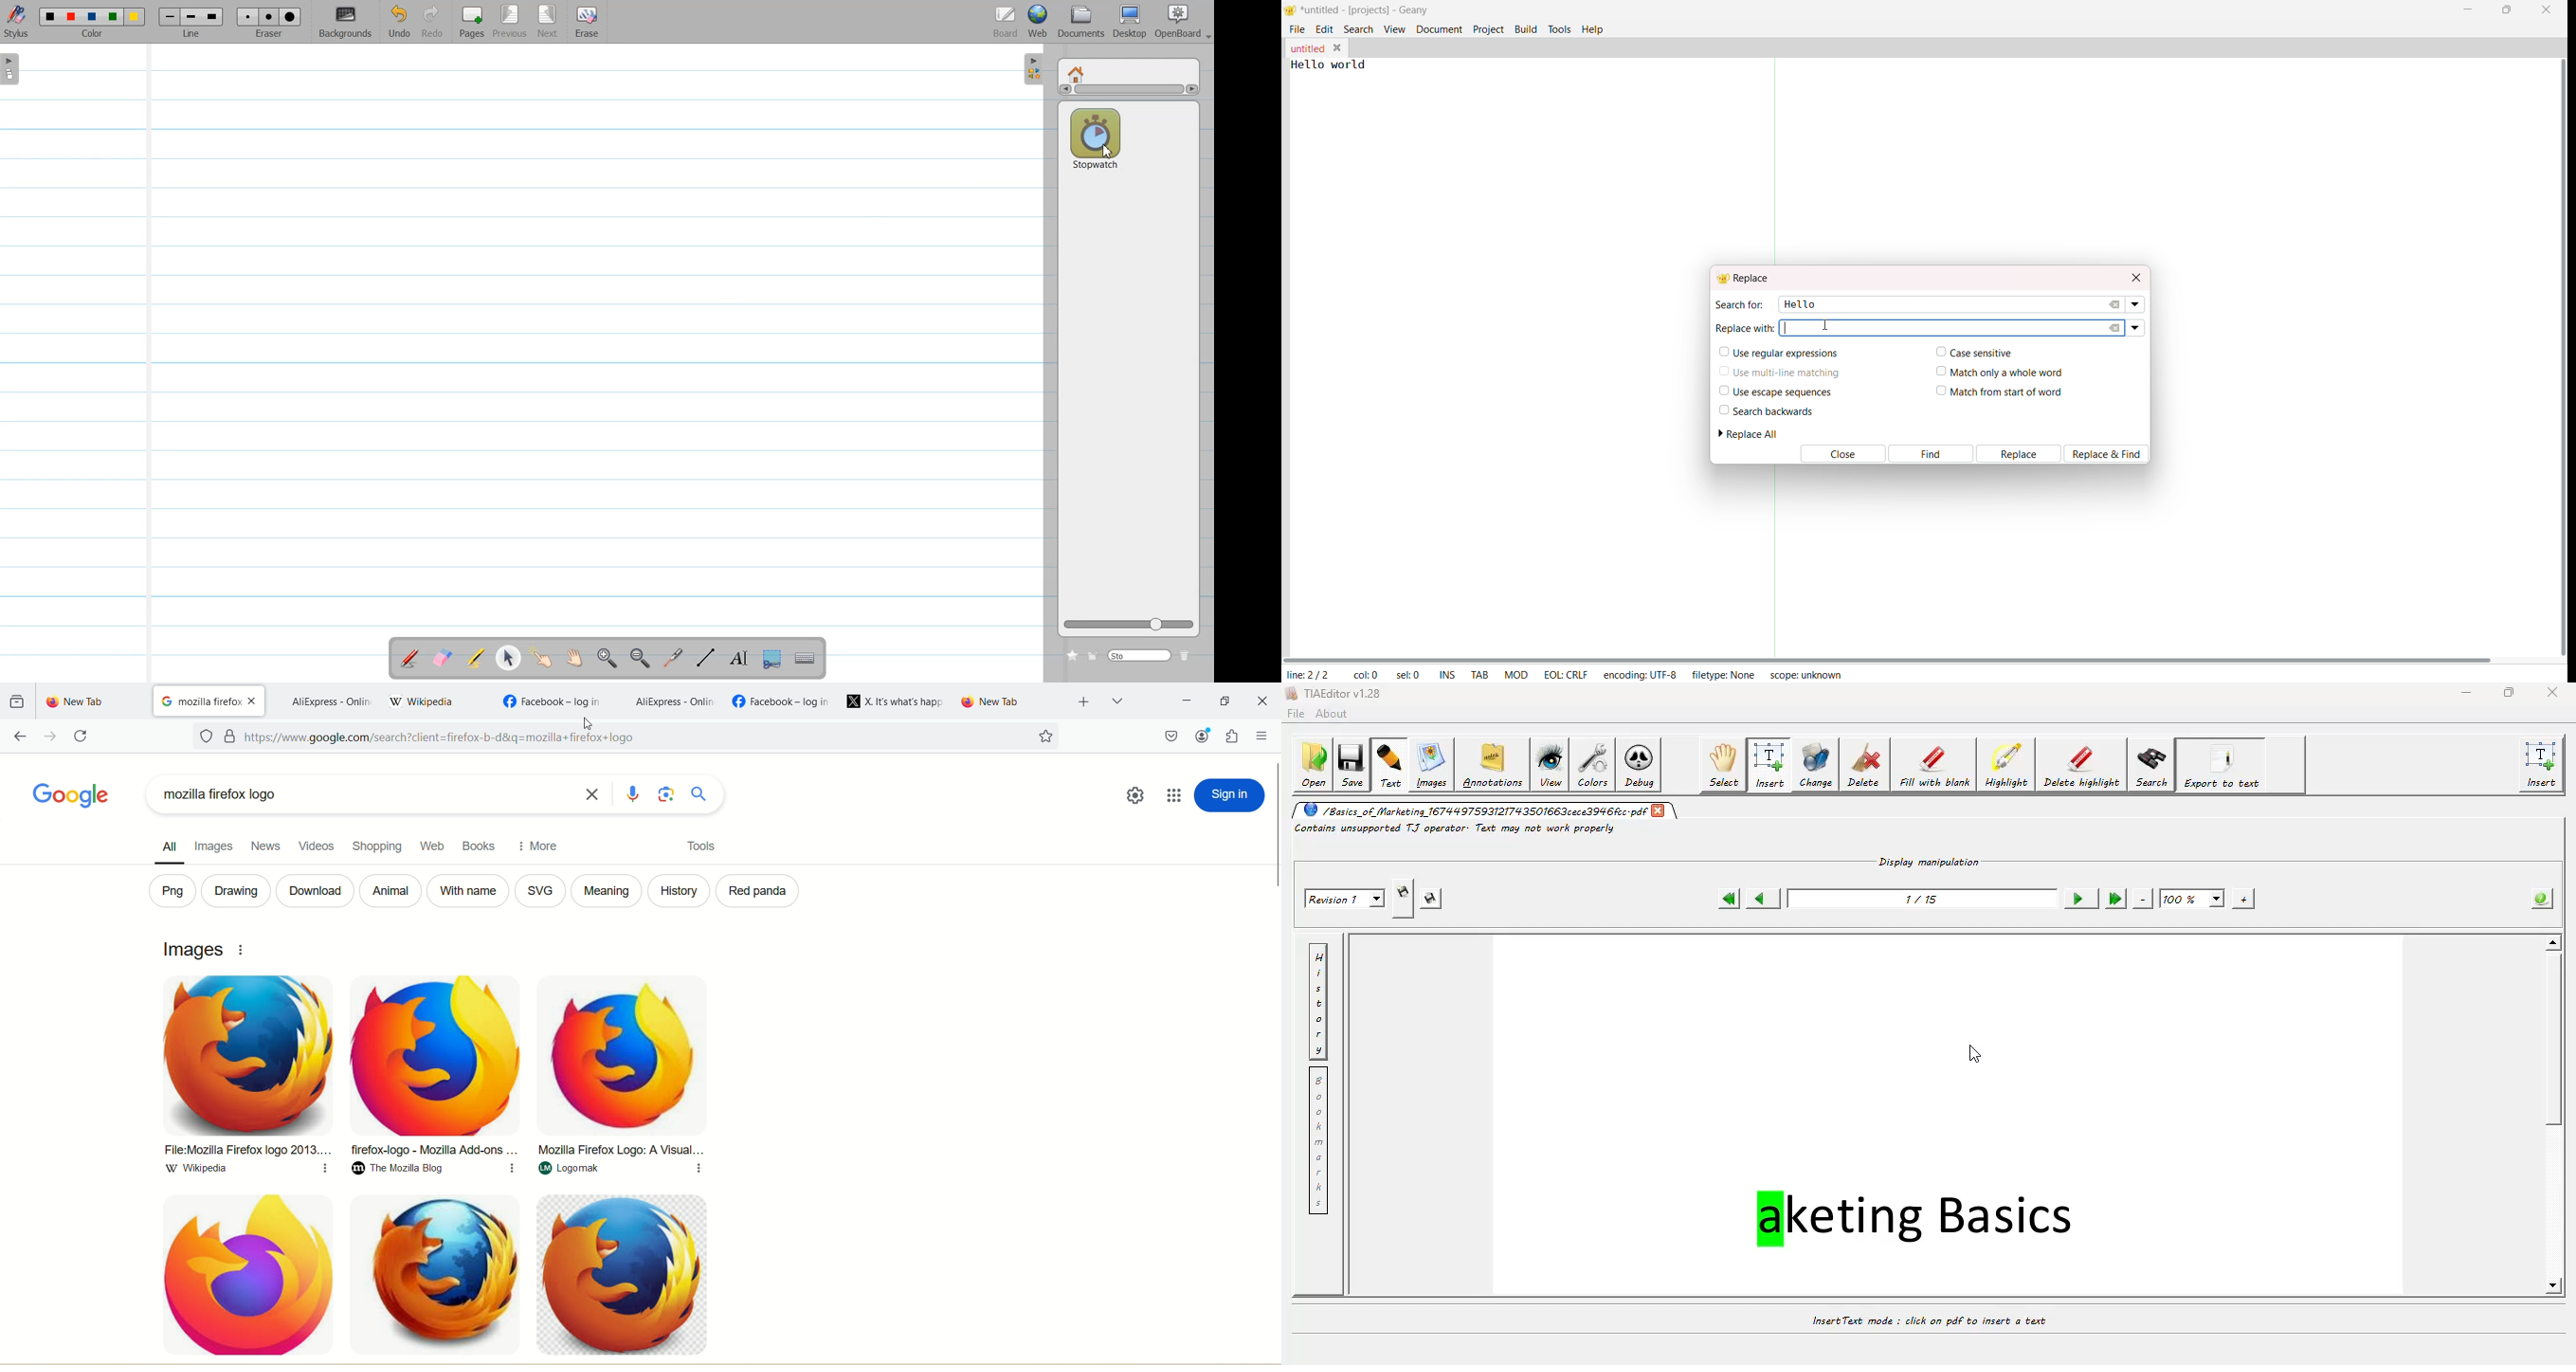  Describe the element at coordinates (330, 702) in the screenshot. I see `AliExpress` at that location.